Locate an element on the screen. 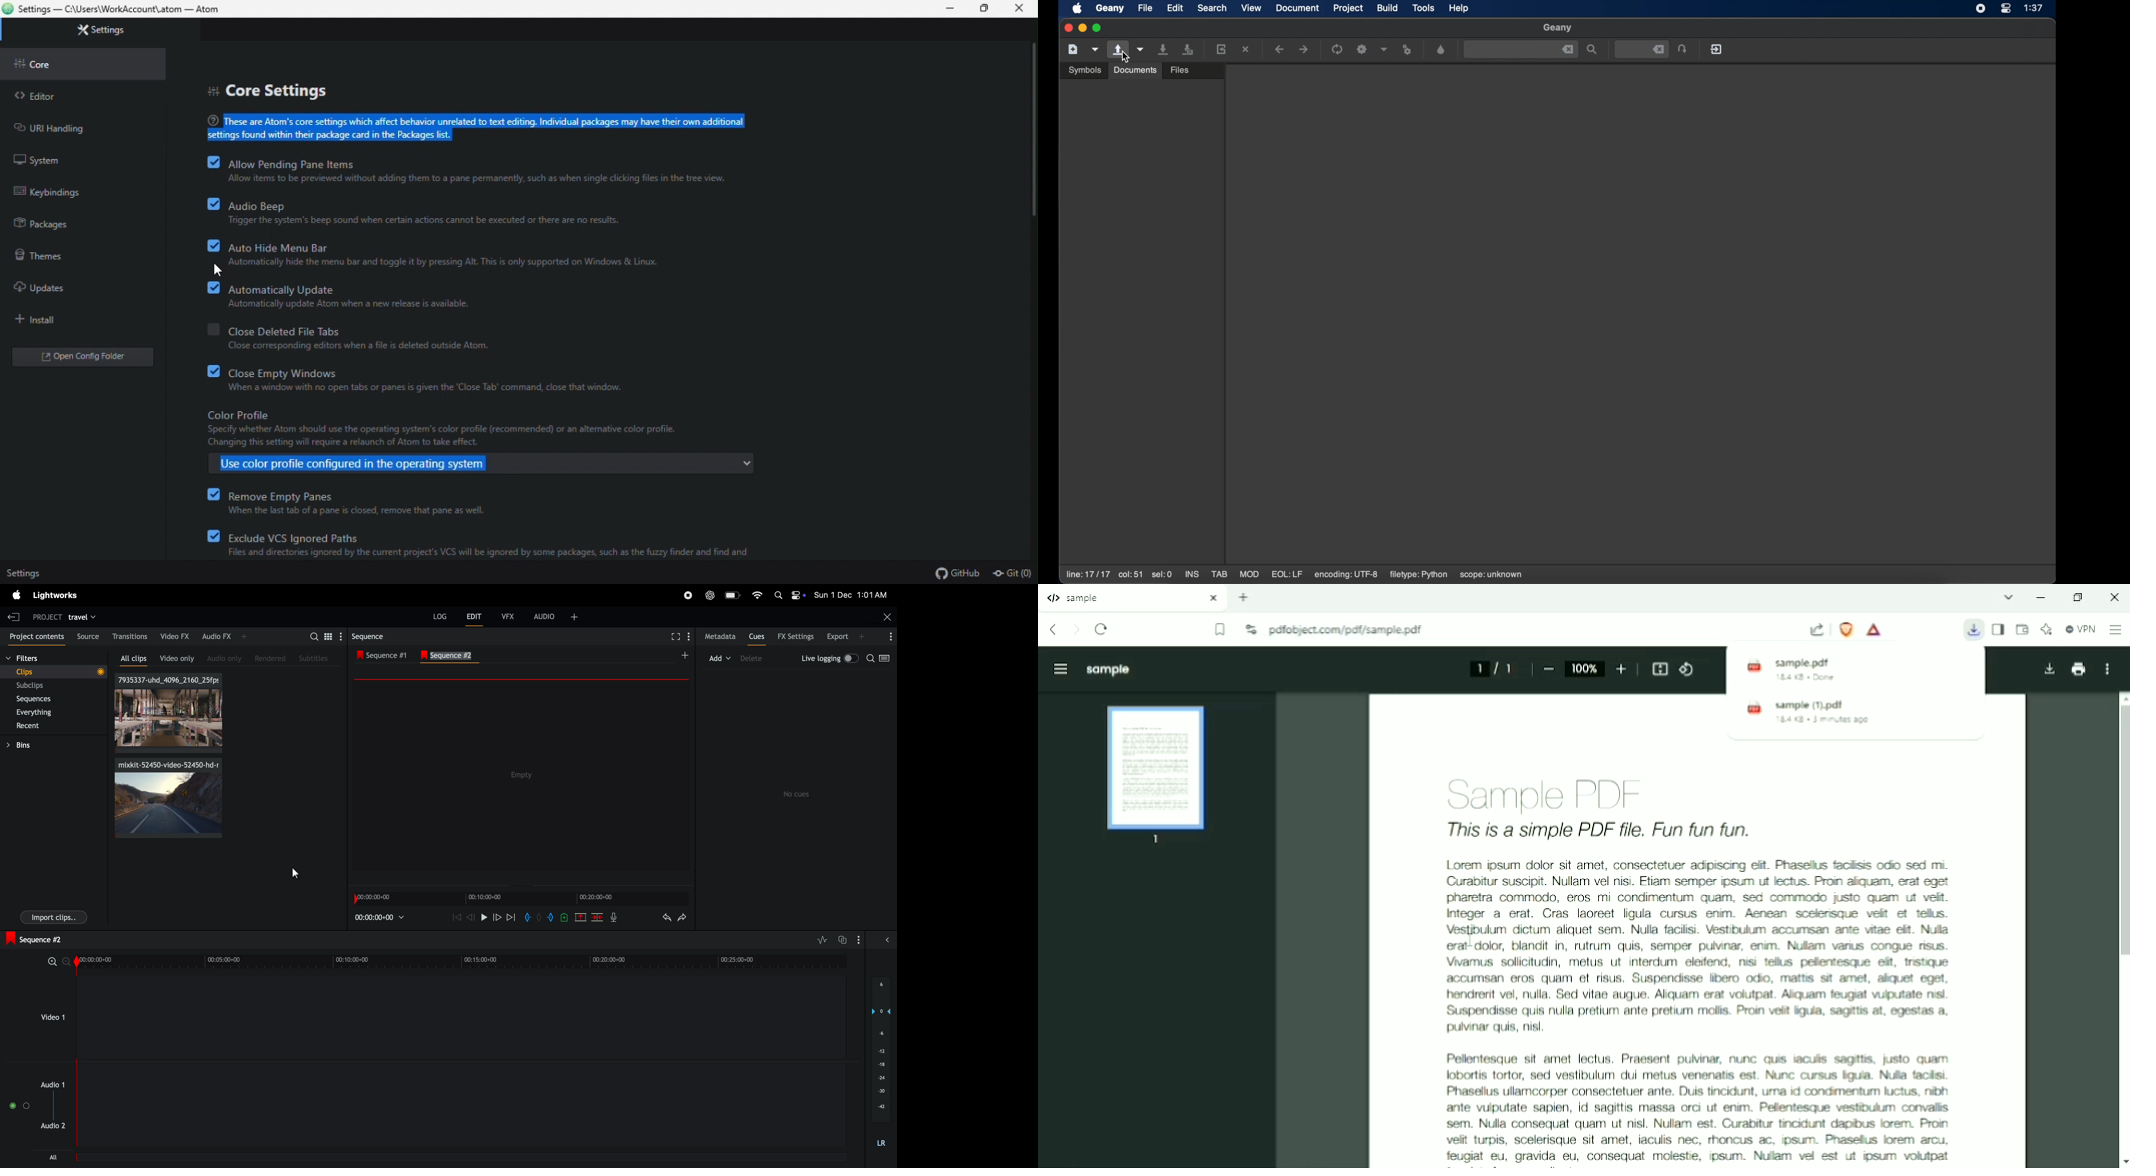 The image size is (2156, 1176). audio is located at coordinates (557, 616).